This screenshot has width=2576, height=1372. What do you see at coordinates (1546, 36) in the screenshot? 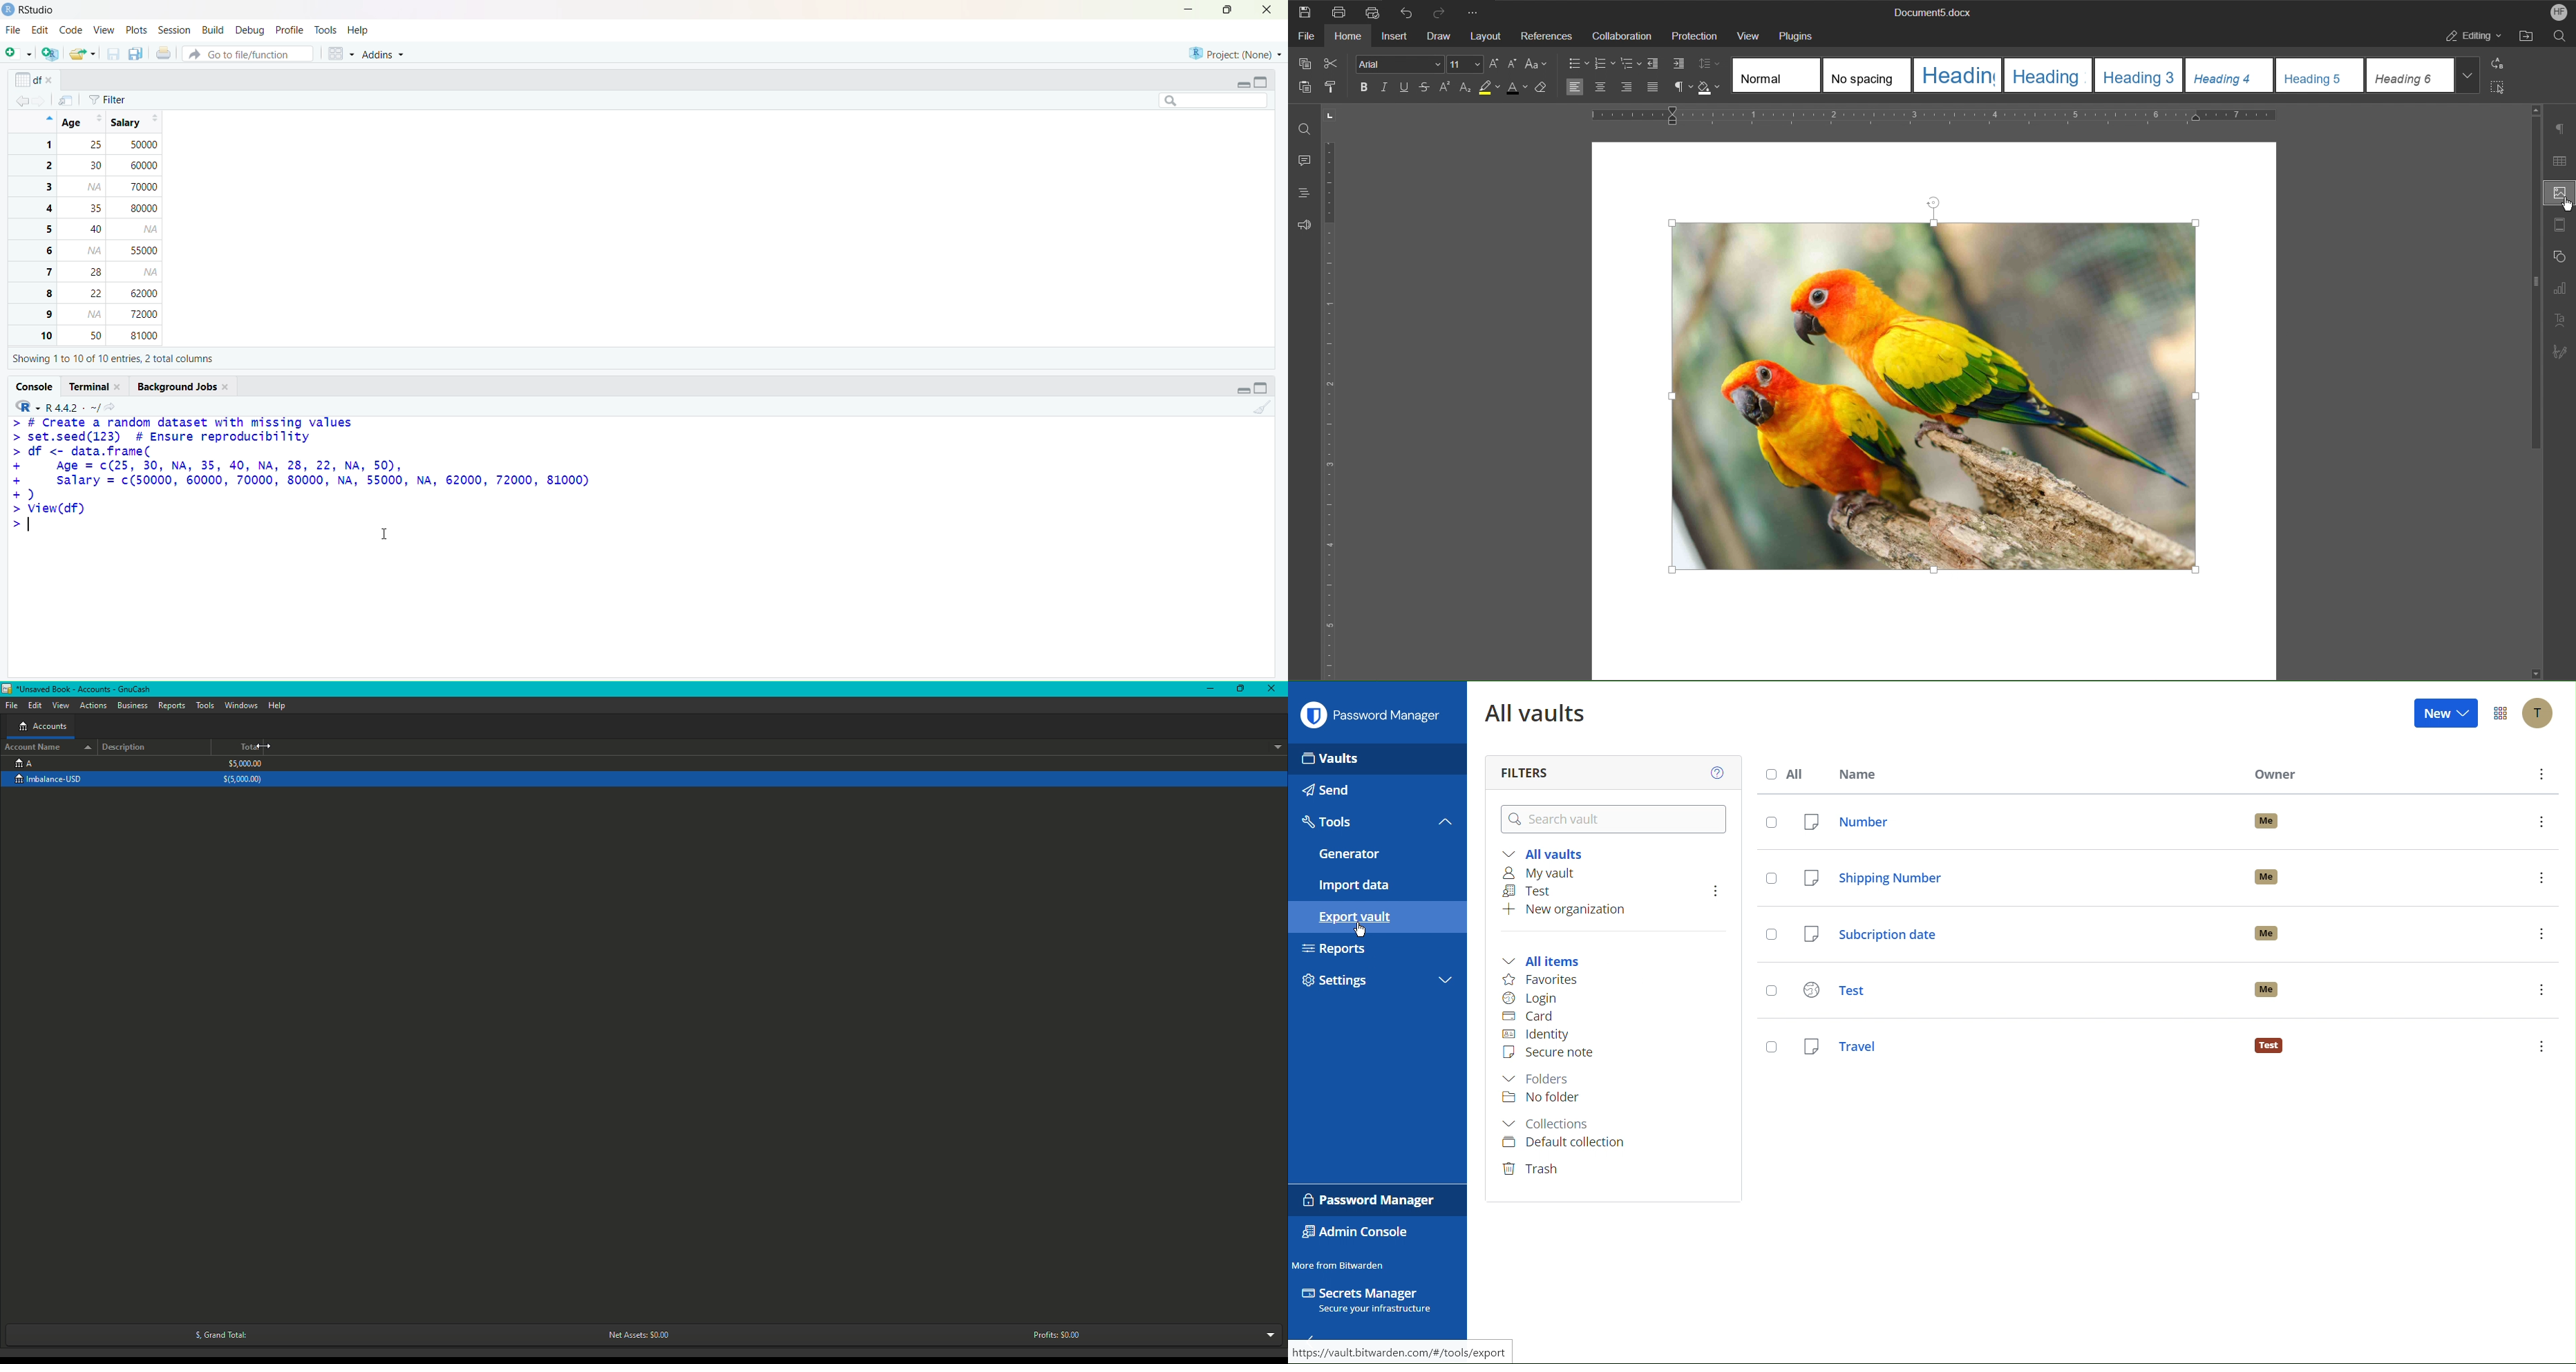
I see `References` at bounding box center [1546, 36].